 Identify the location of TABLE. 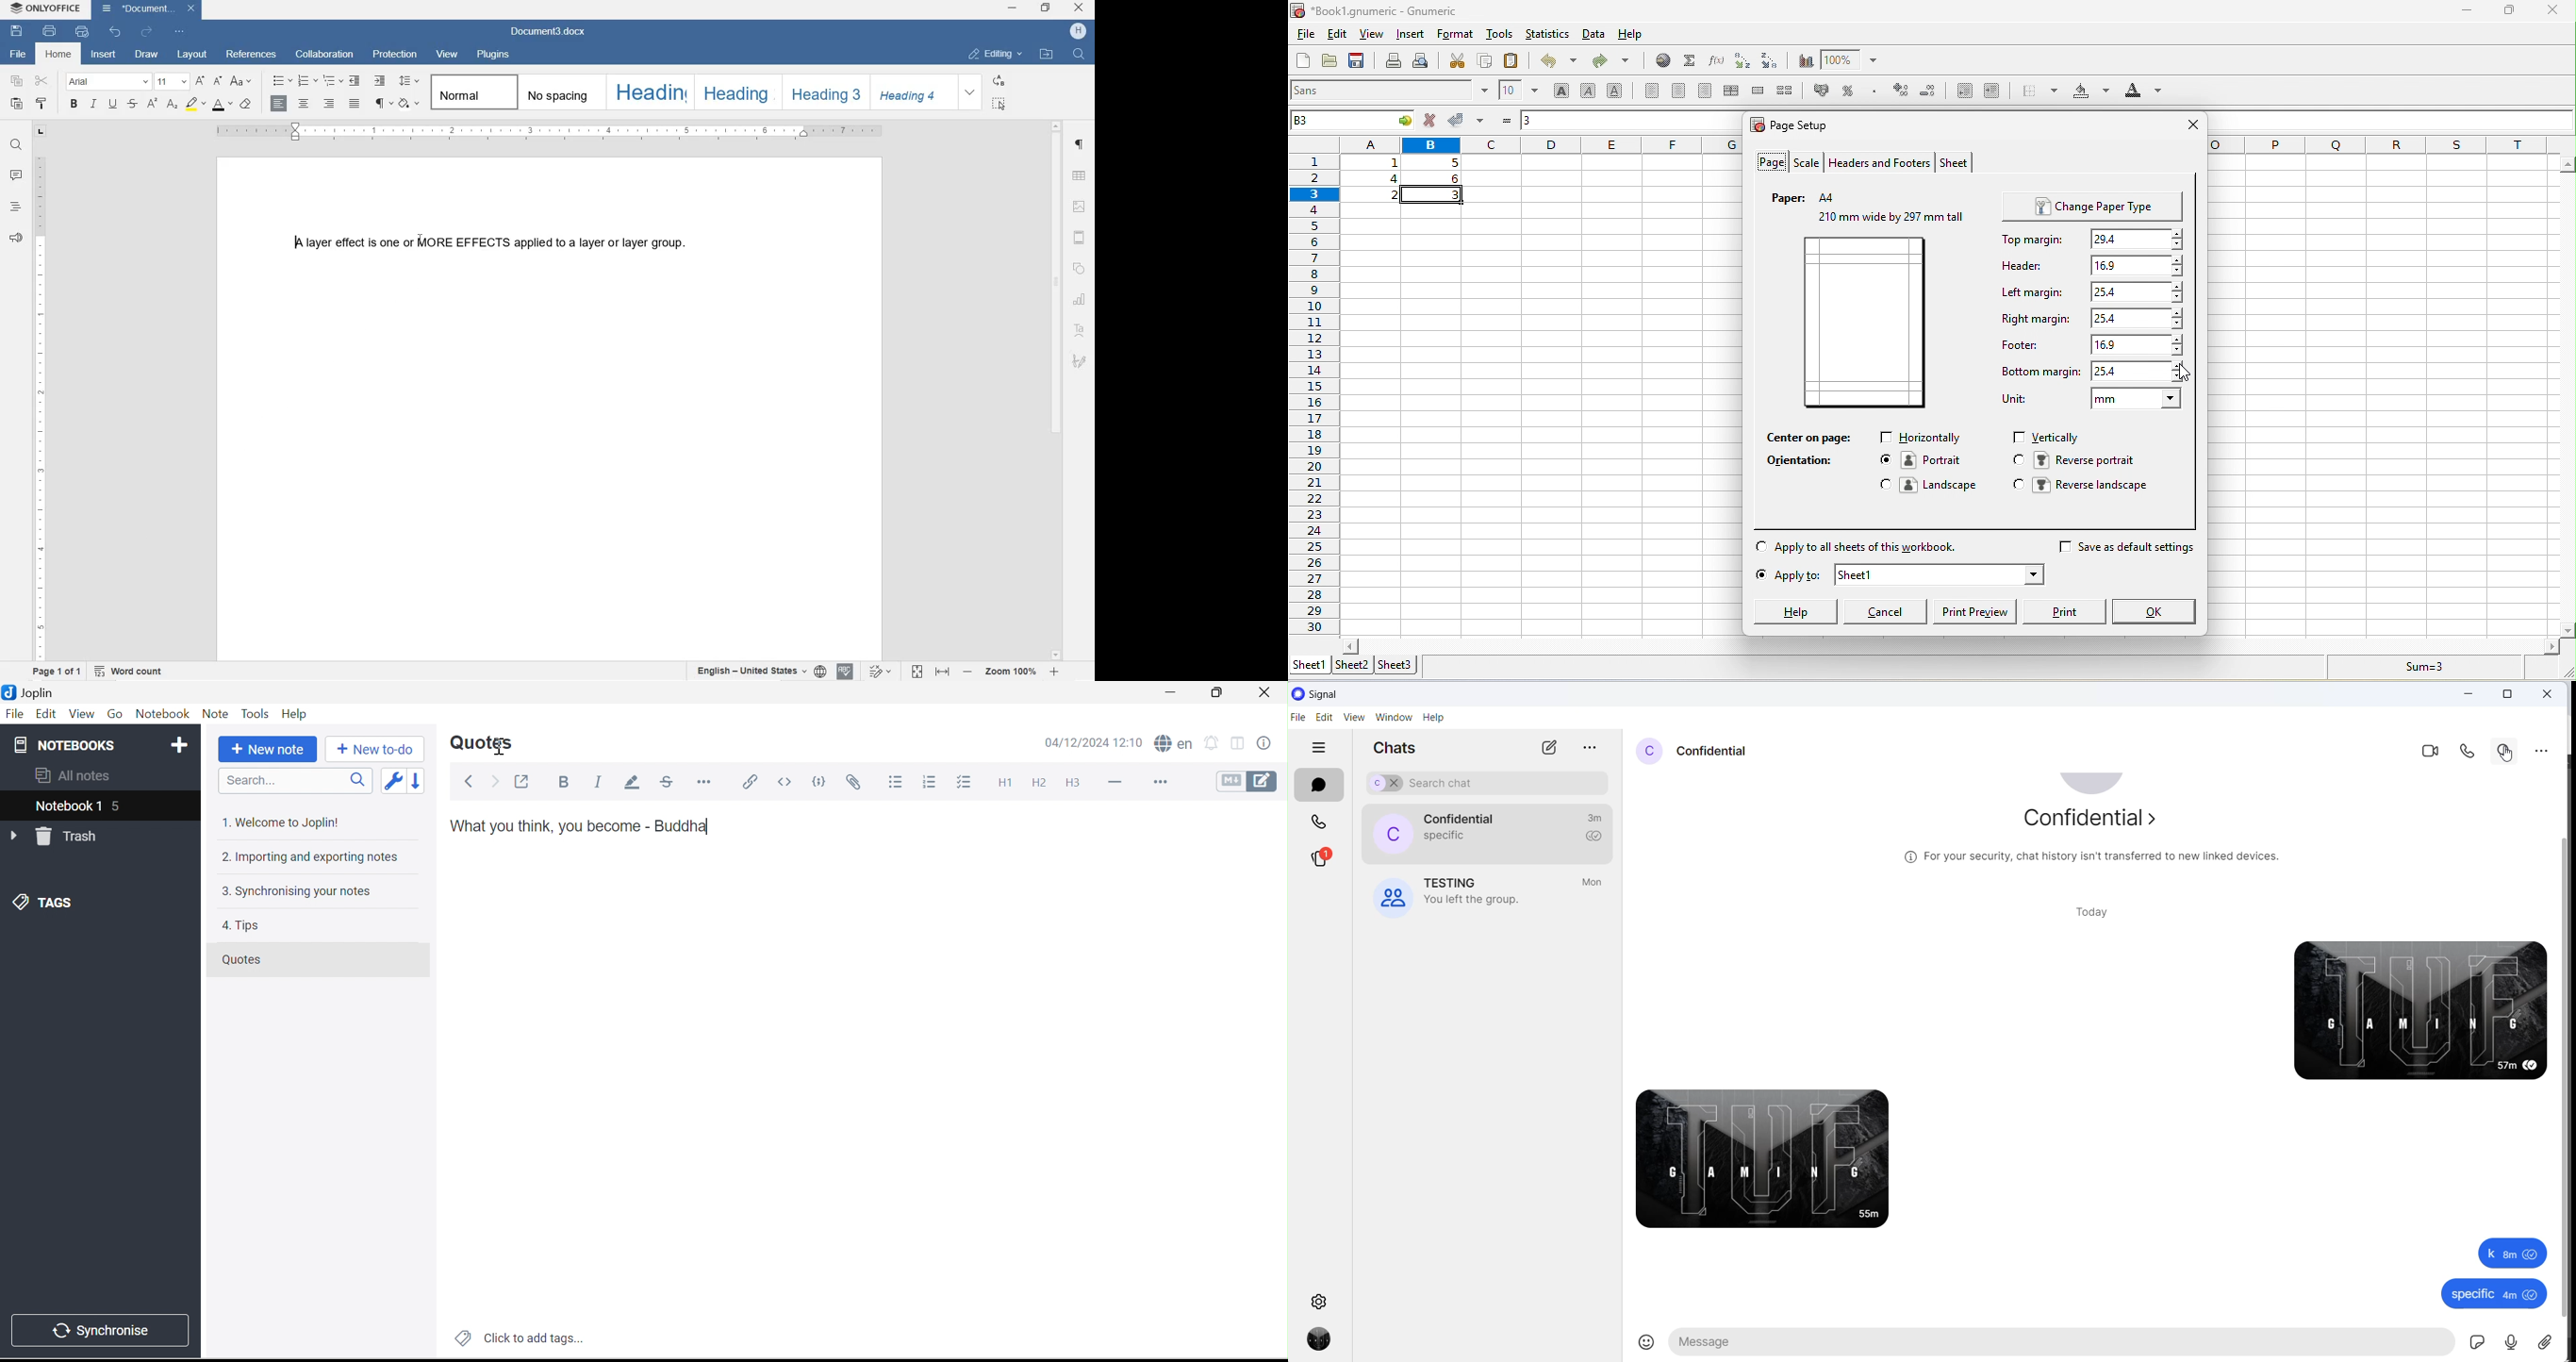
(1080, 177).